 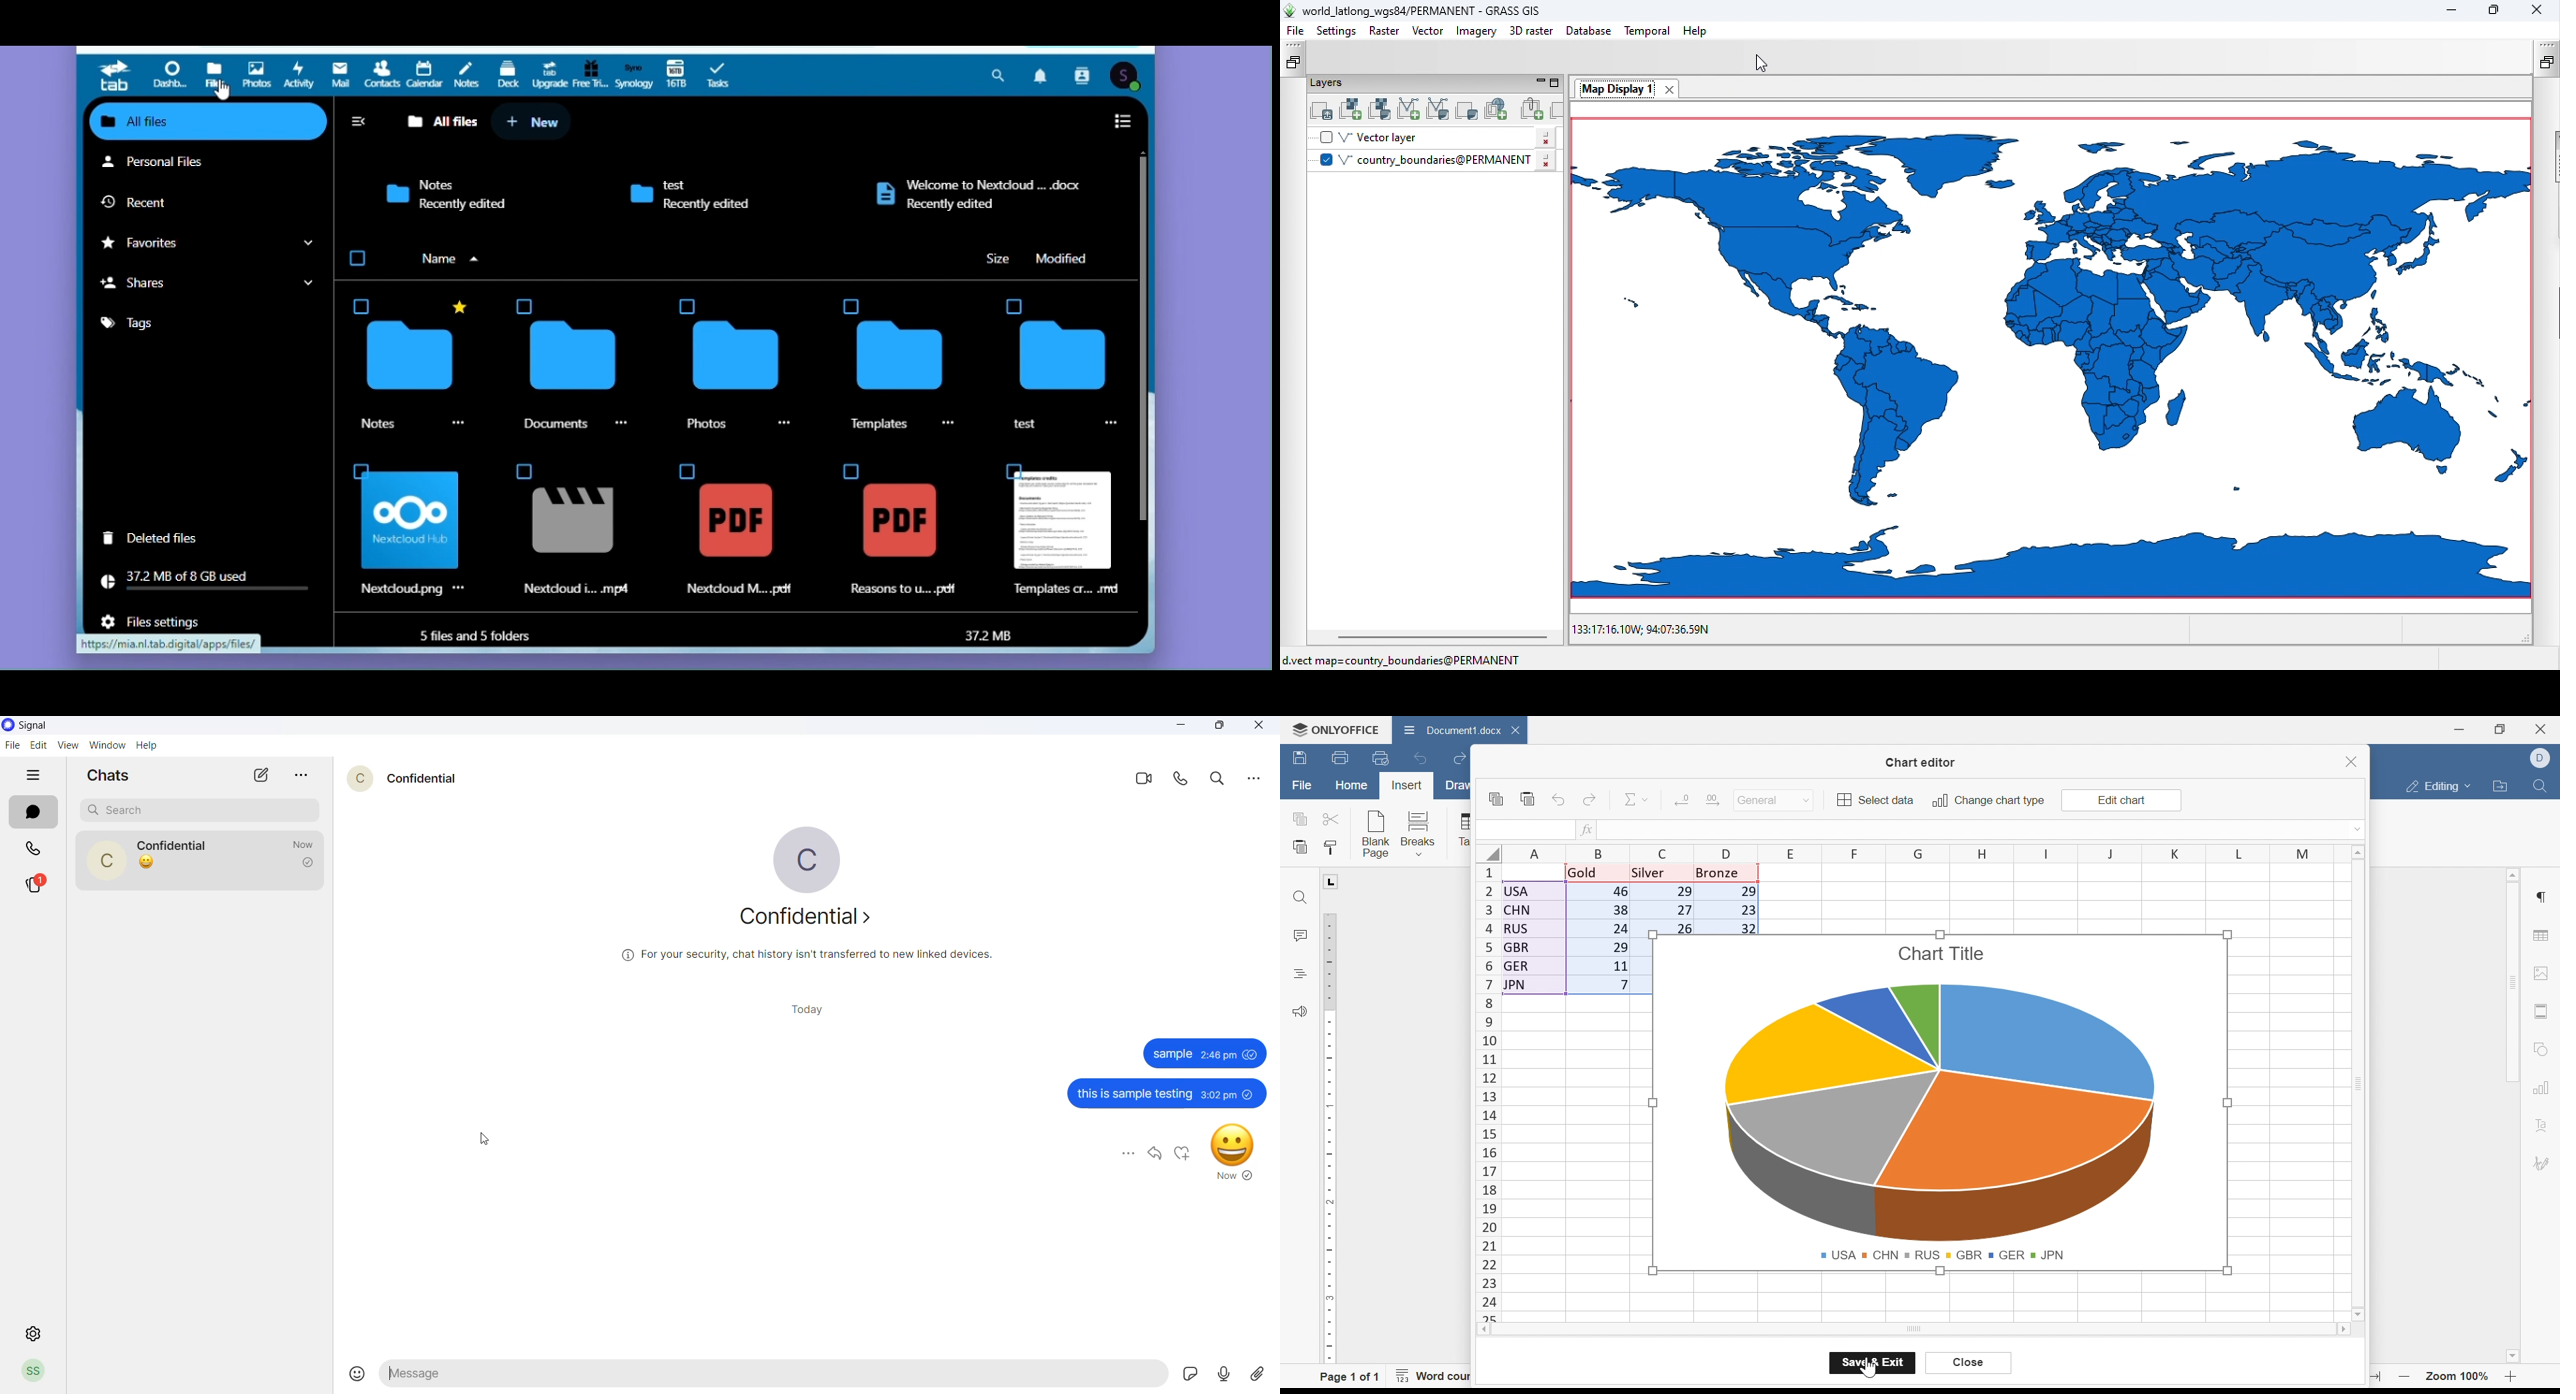 I want to click on 2:46 pm, so click(x=1218, y=1055).